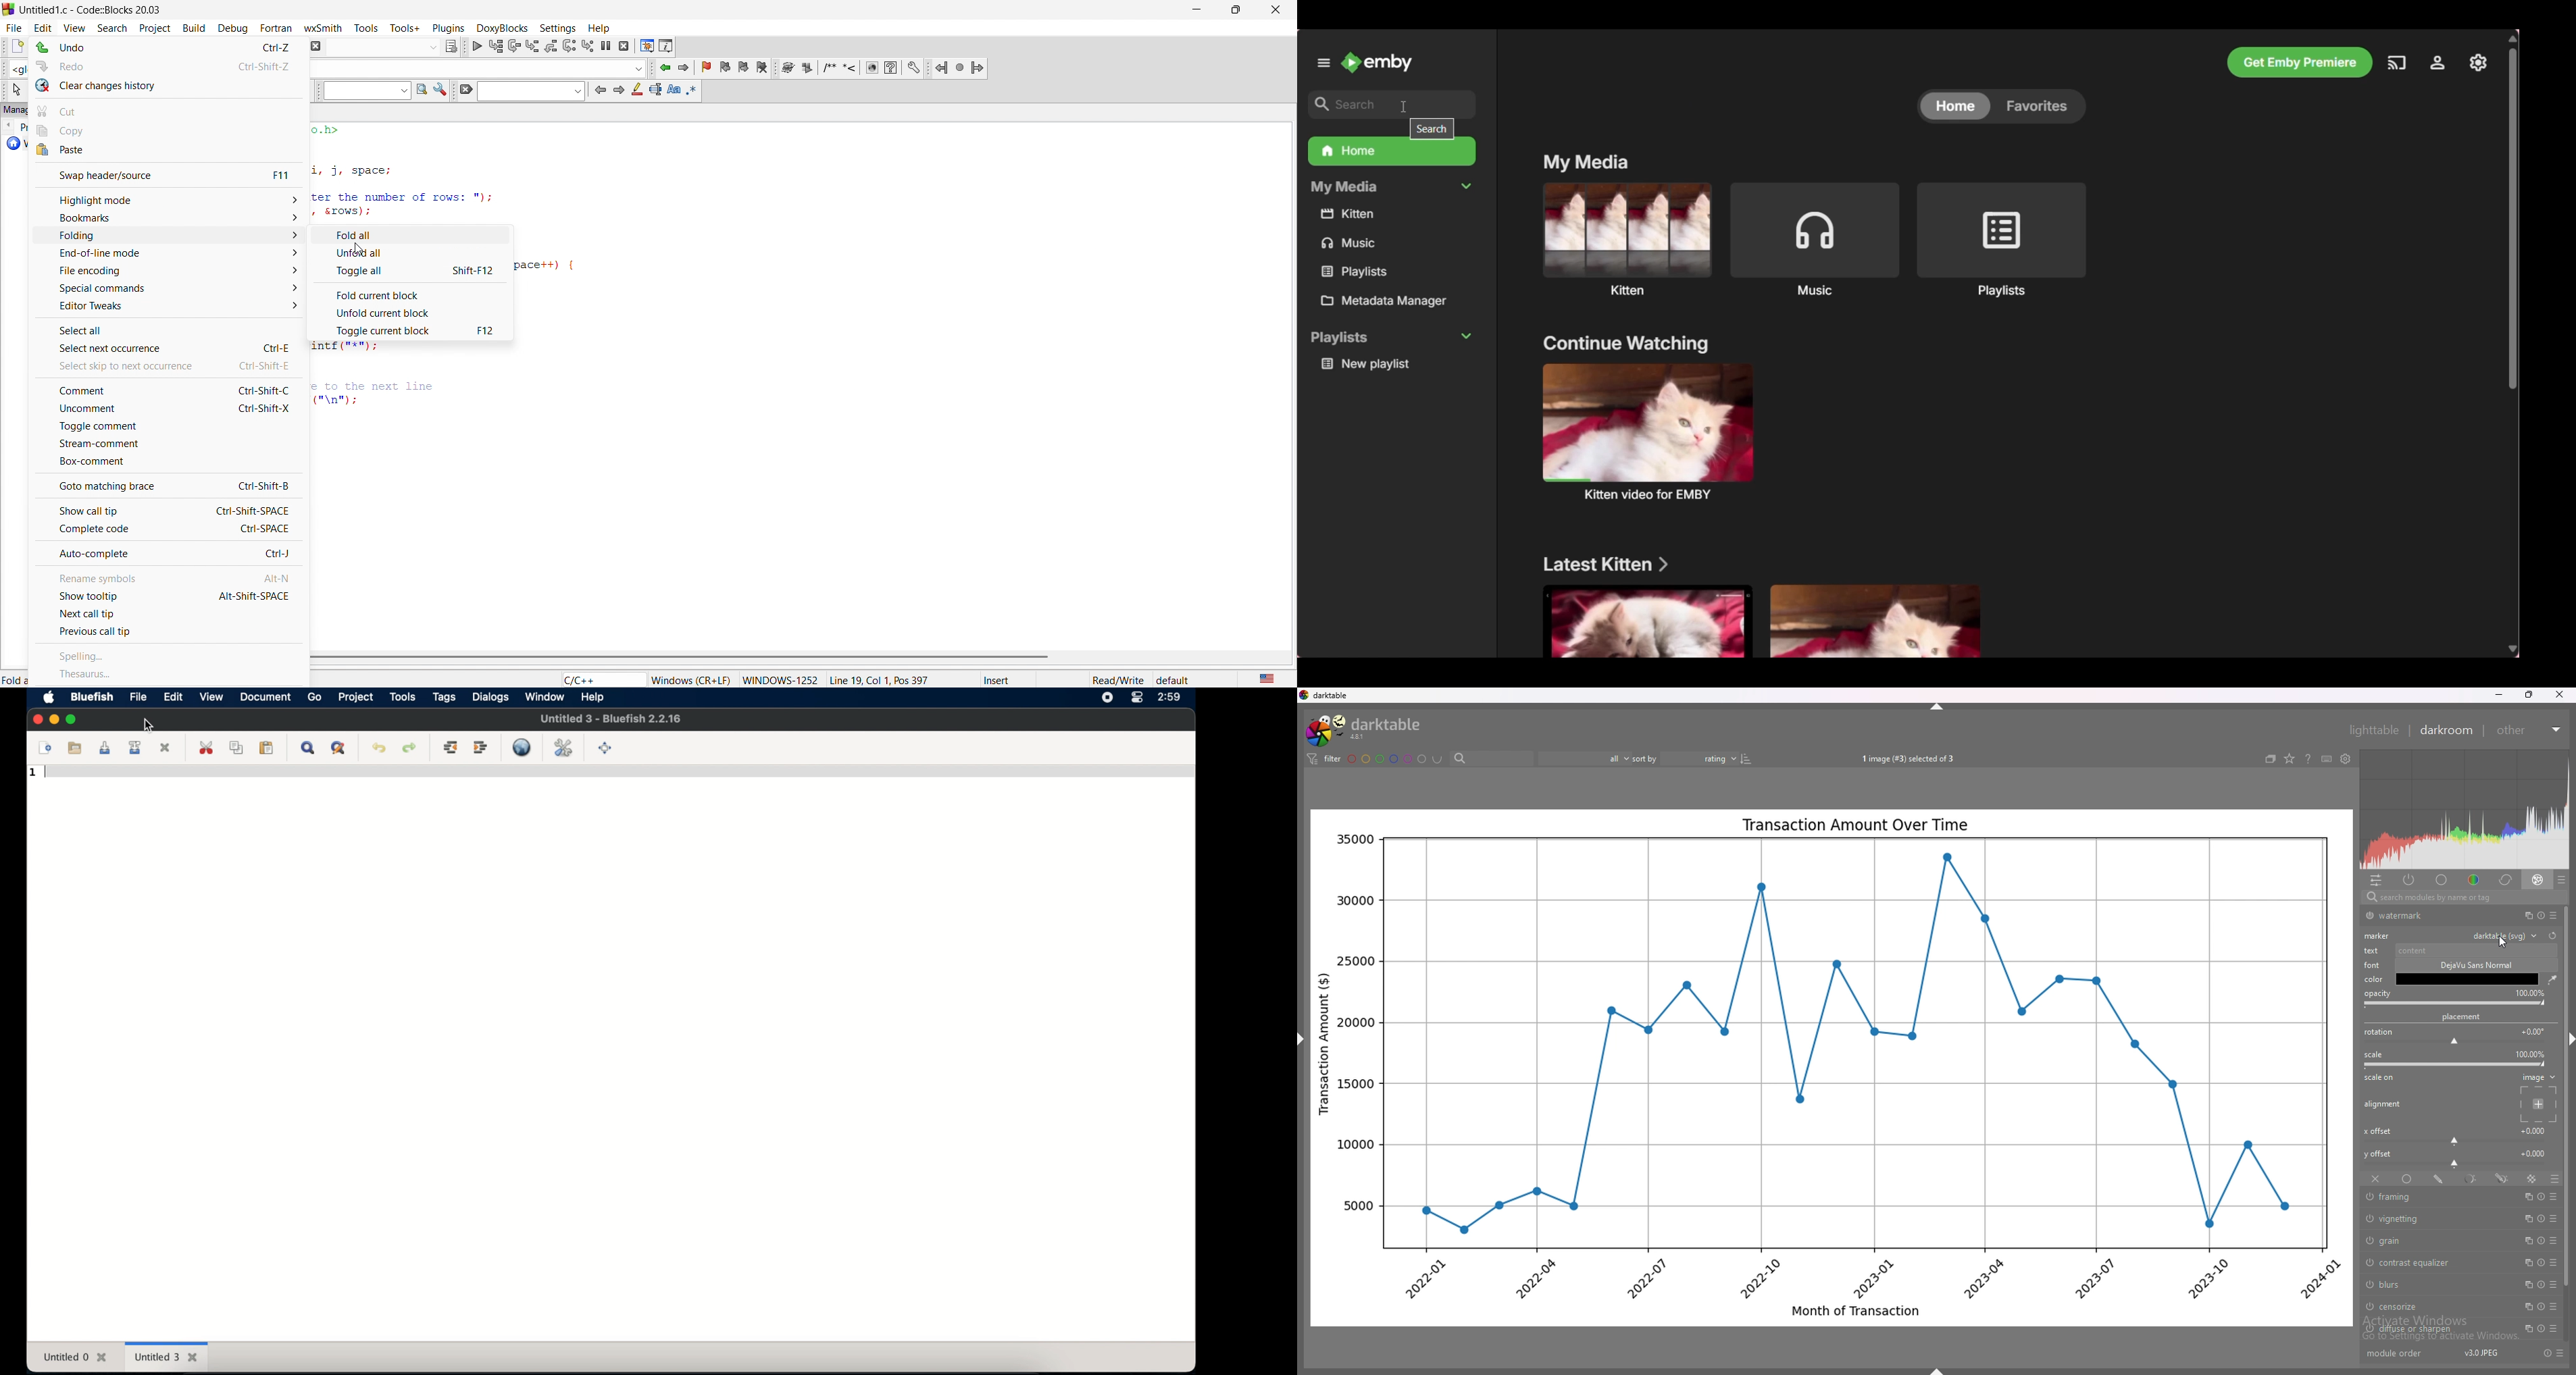  Describe the element at coordinates (2437, 1197) in the screenshot. I see `framing` at that location.